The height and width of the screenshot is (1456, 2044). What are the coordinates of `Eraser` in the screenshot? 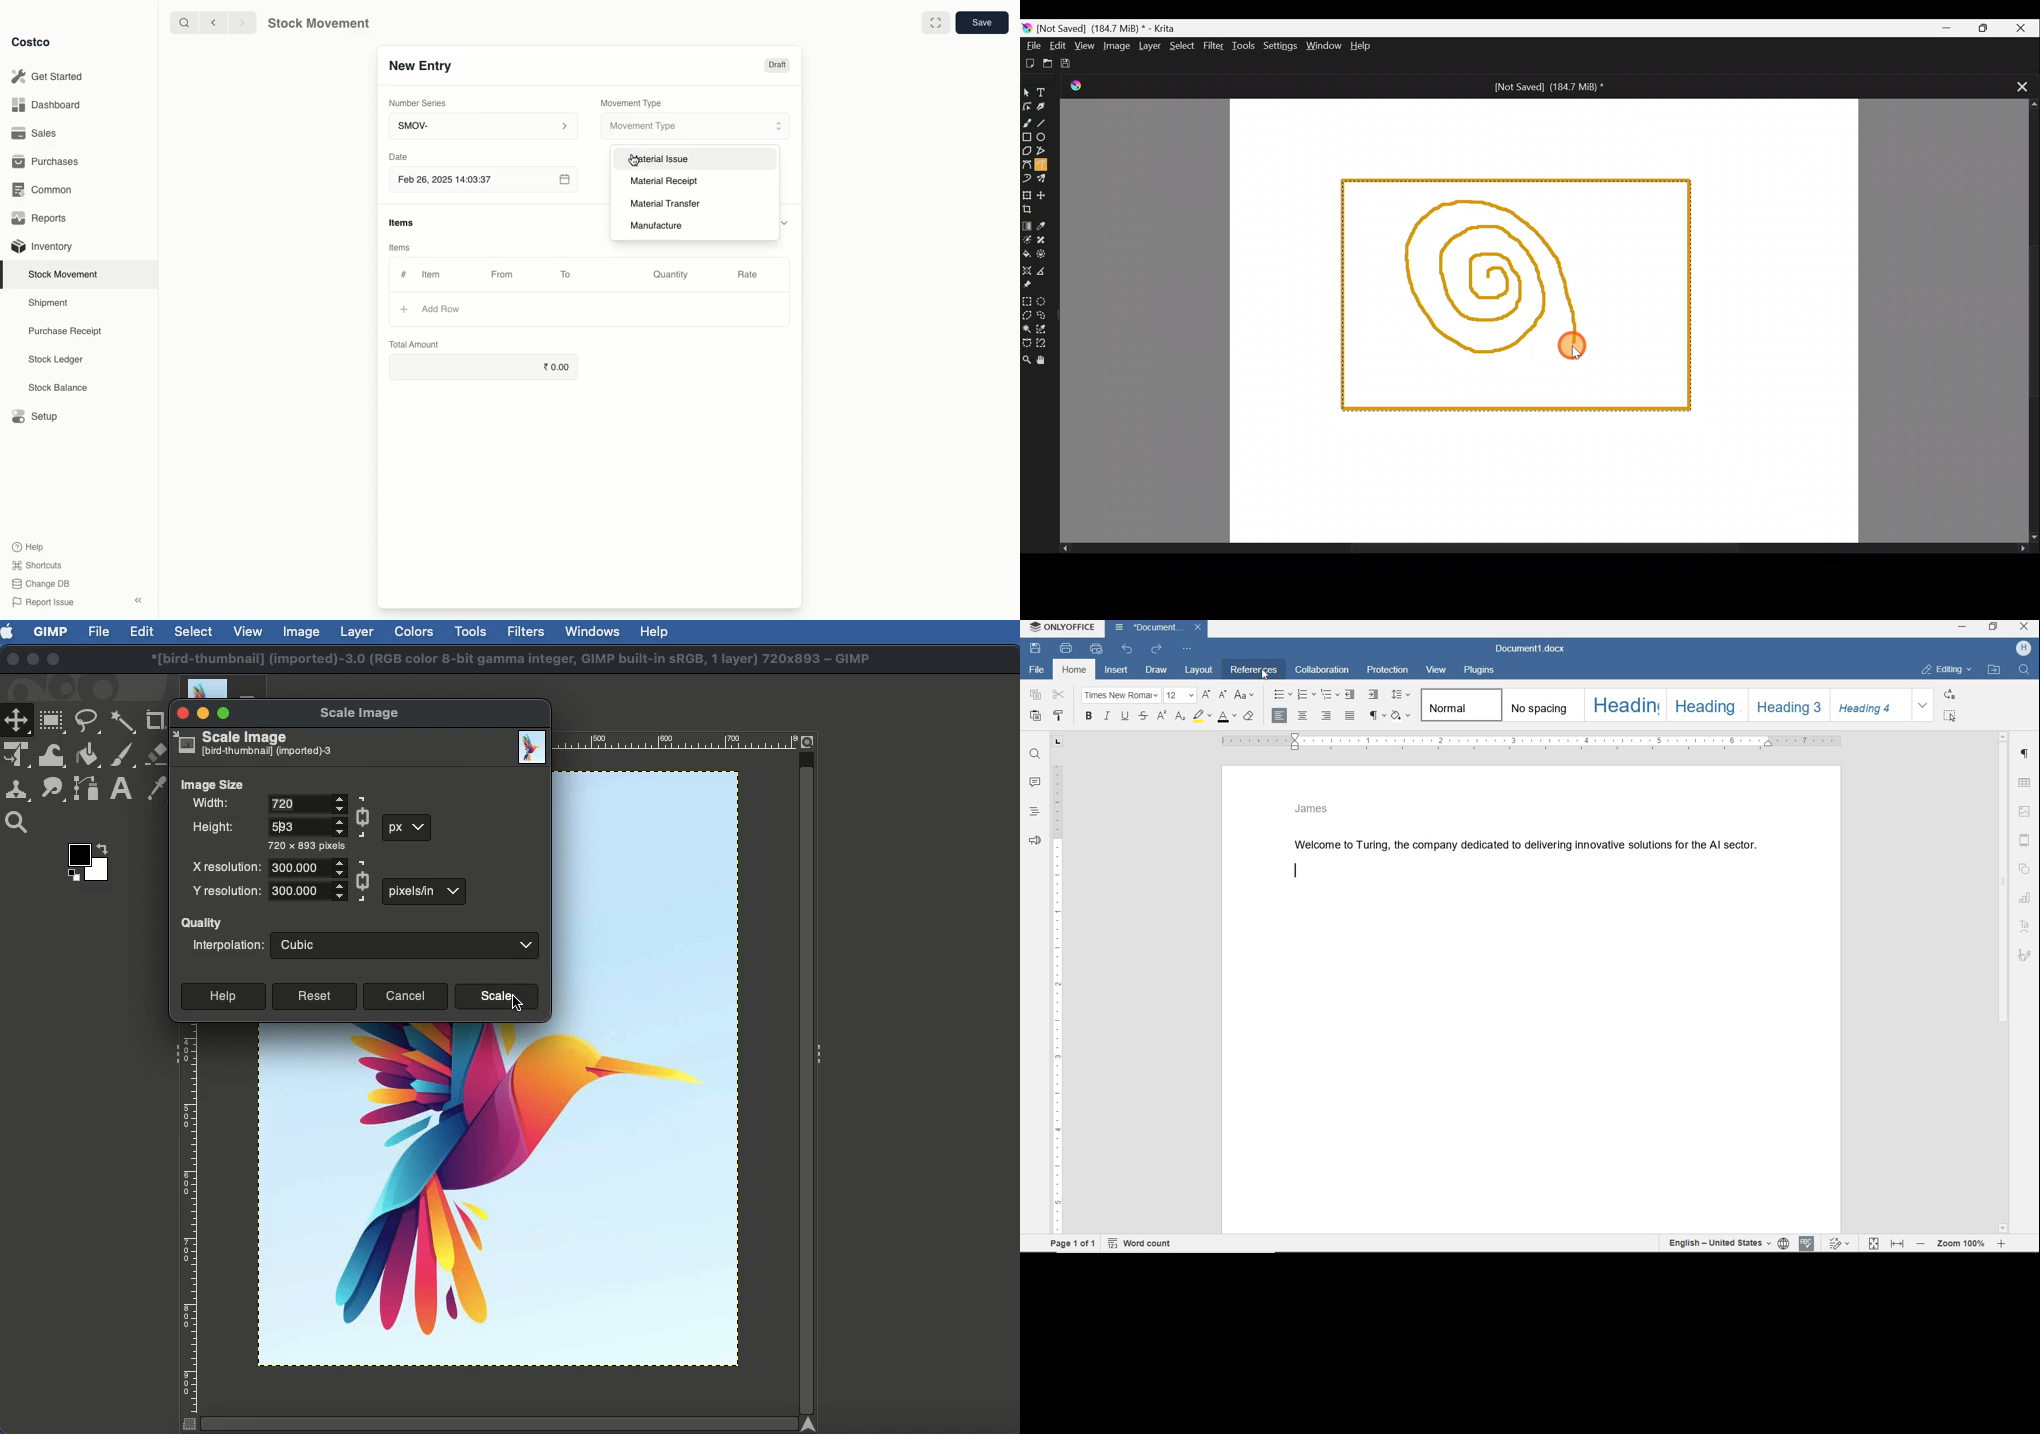 It's located at (156, 754).